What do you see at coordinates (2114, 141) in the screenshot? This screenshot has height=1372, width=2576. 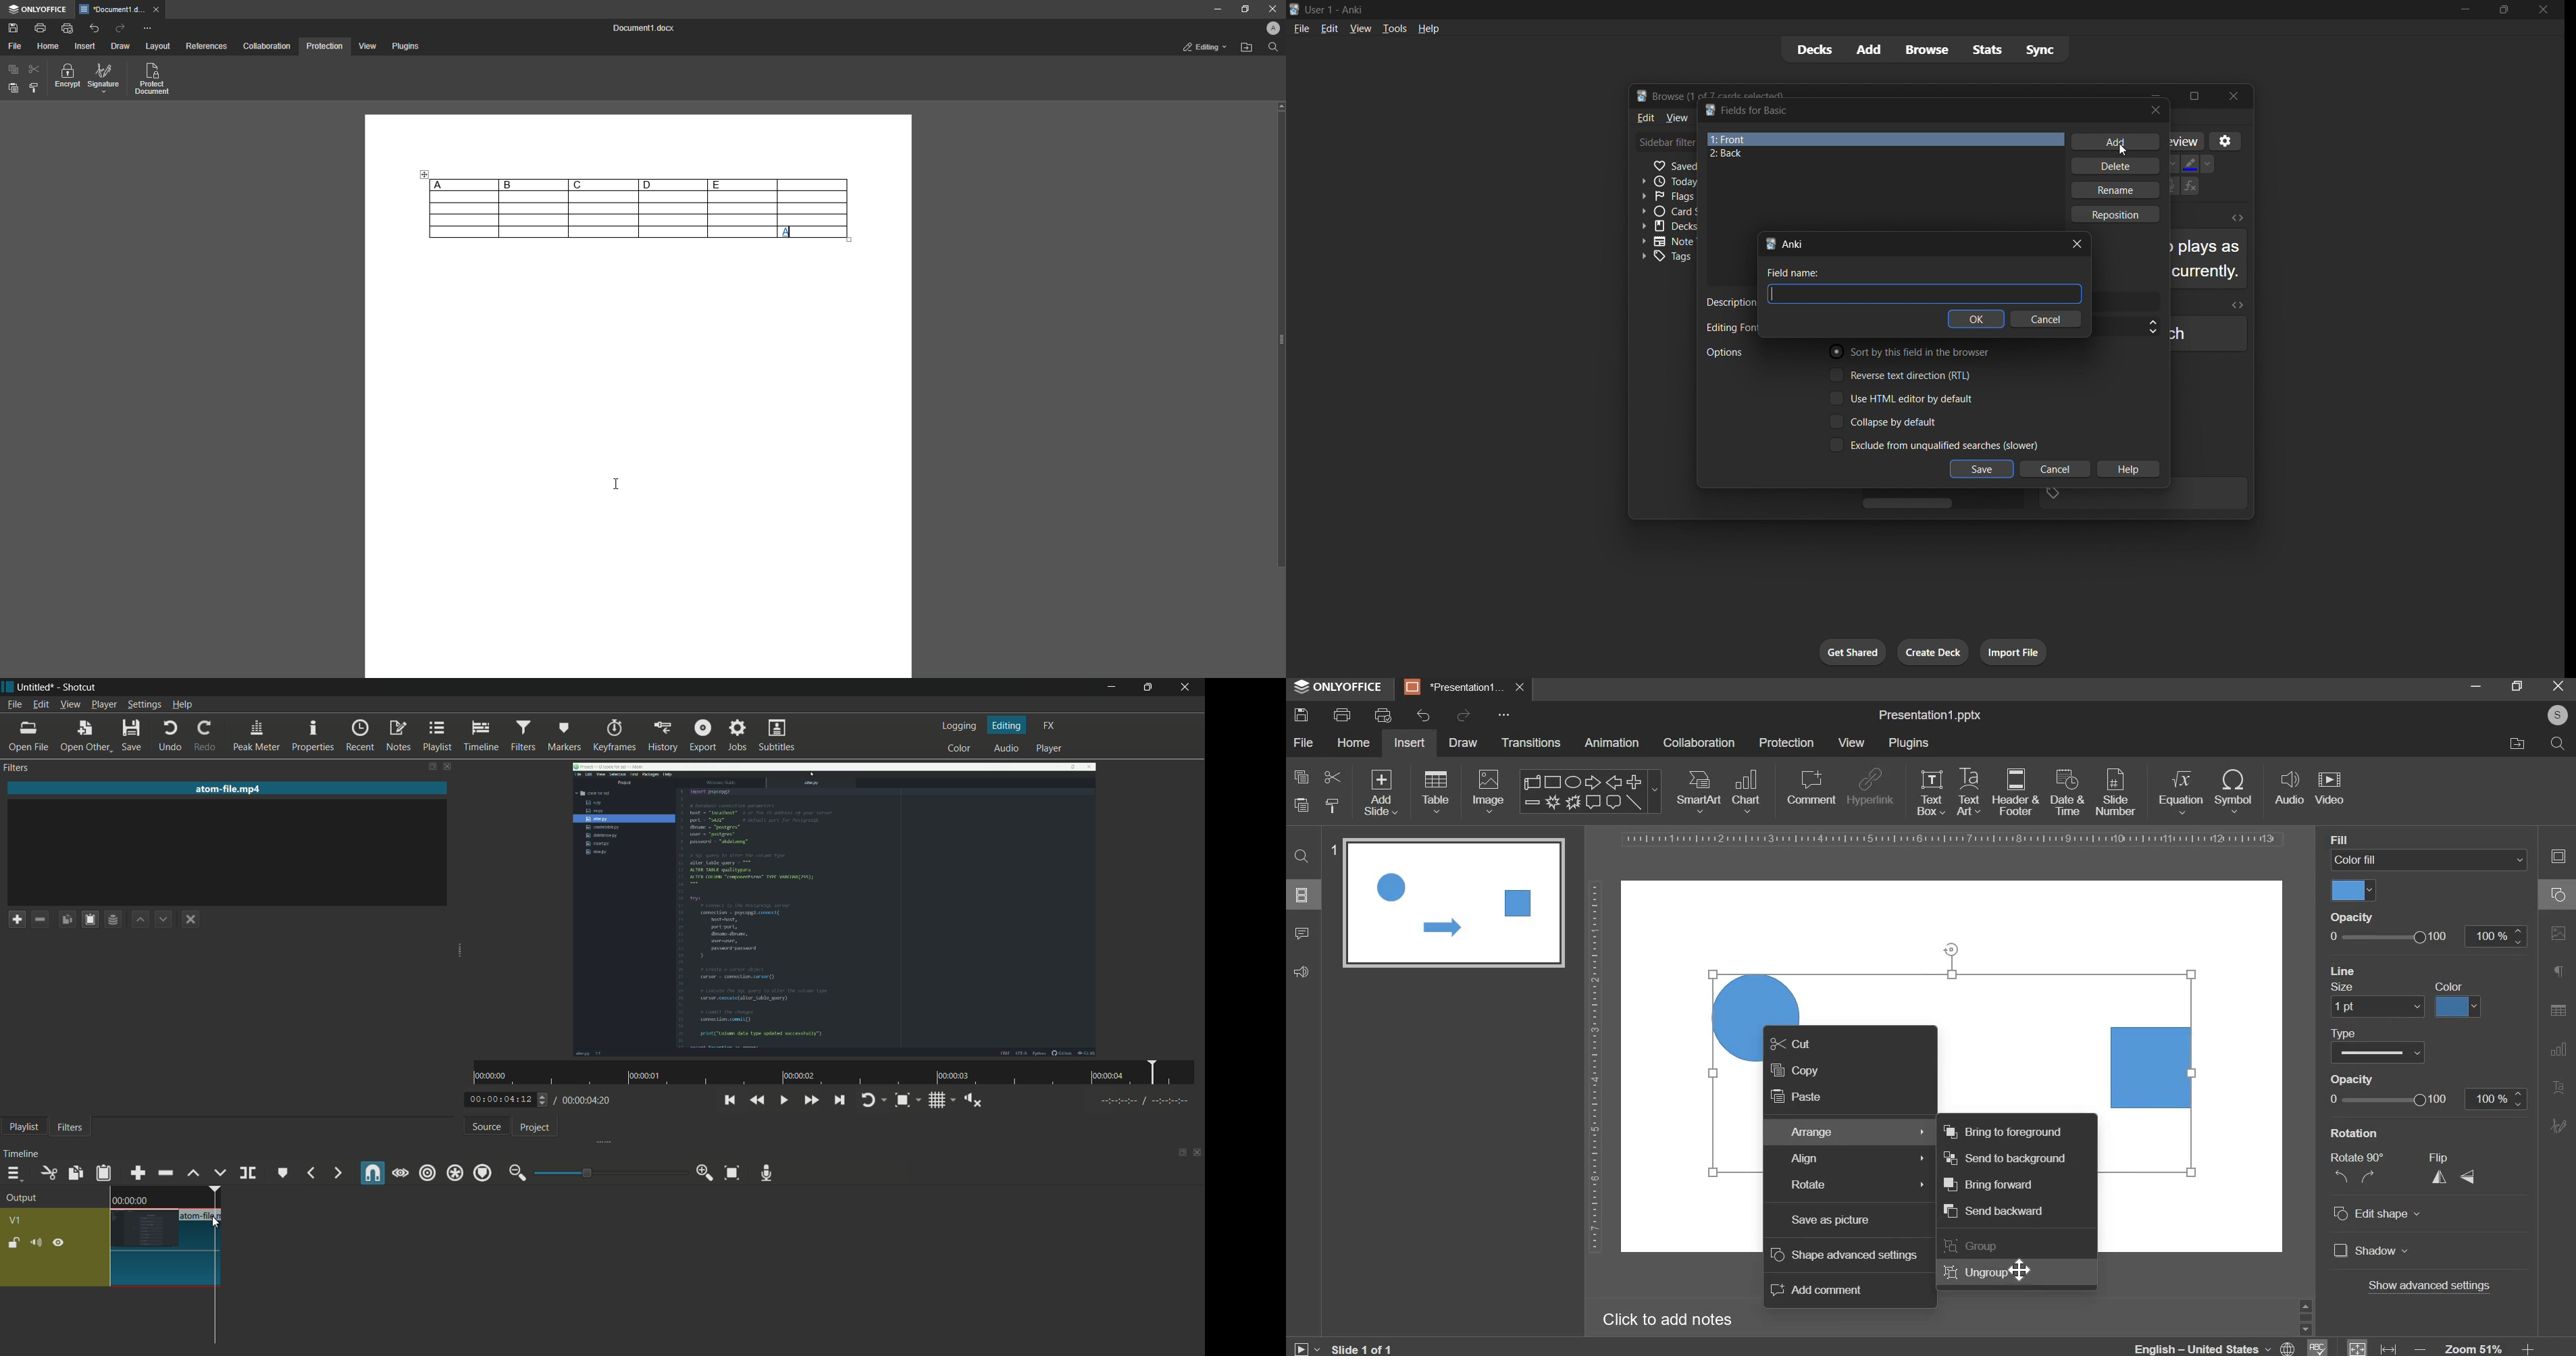 I see `add field` at bounding box center [2114, 141].